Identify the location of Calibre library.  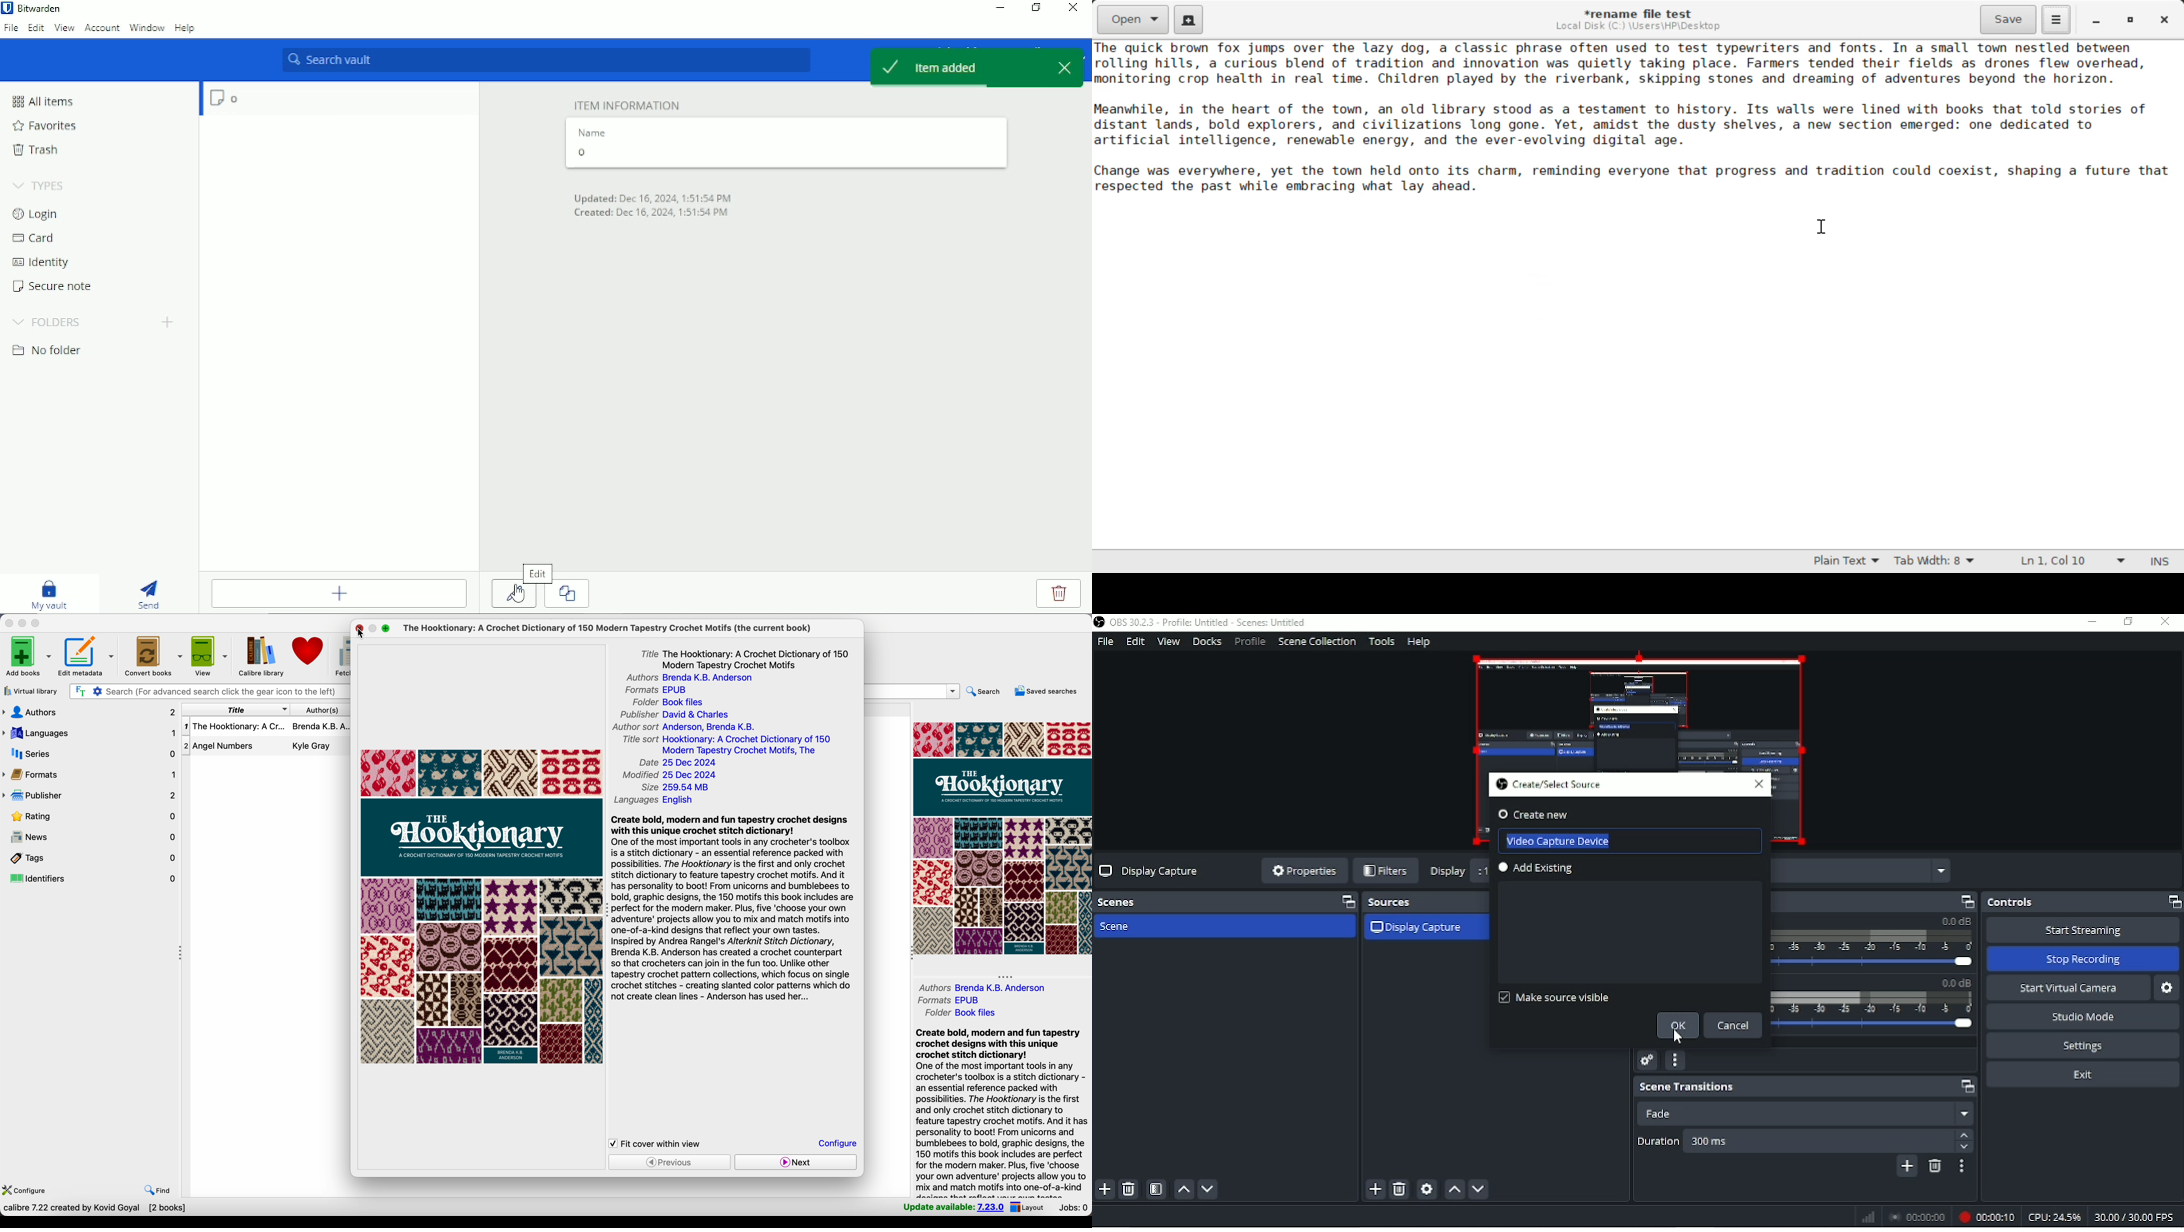
(262, 655).